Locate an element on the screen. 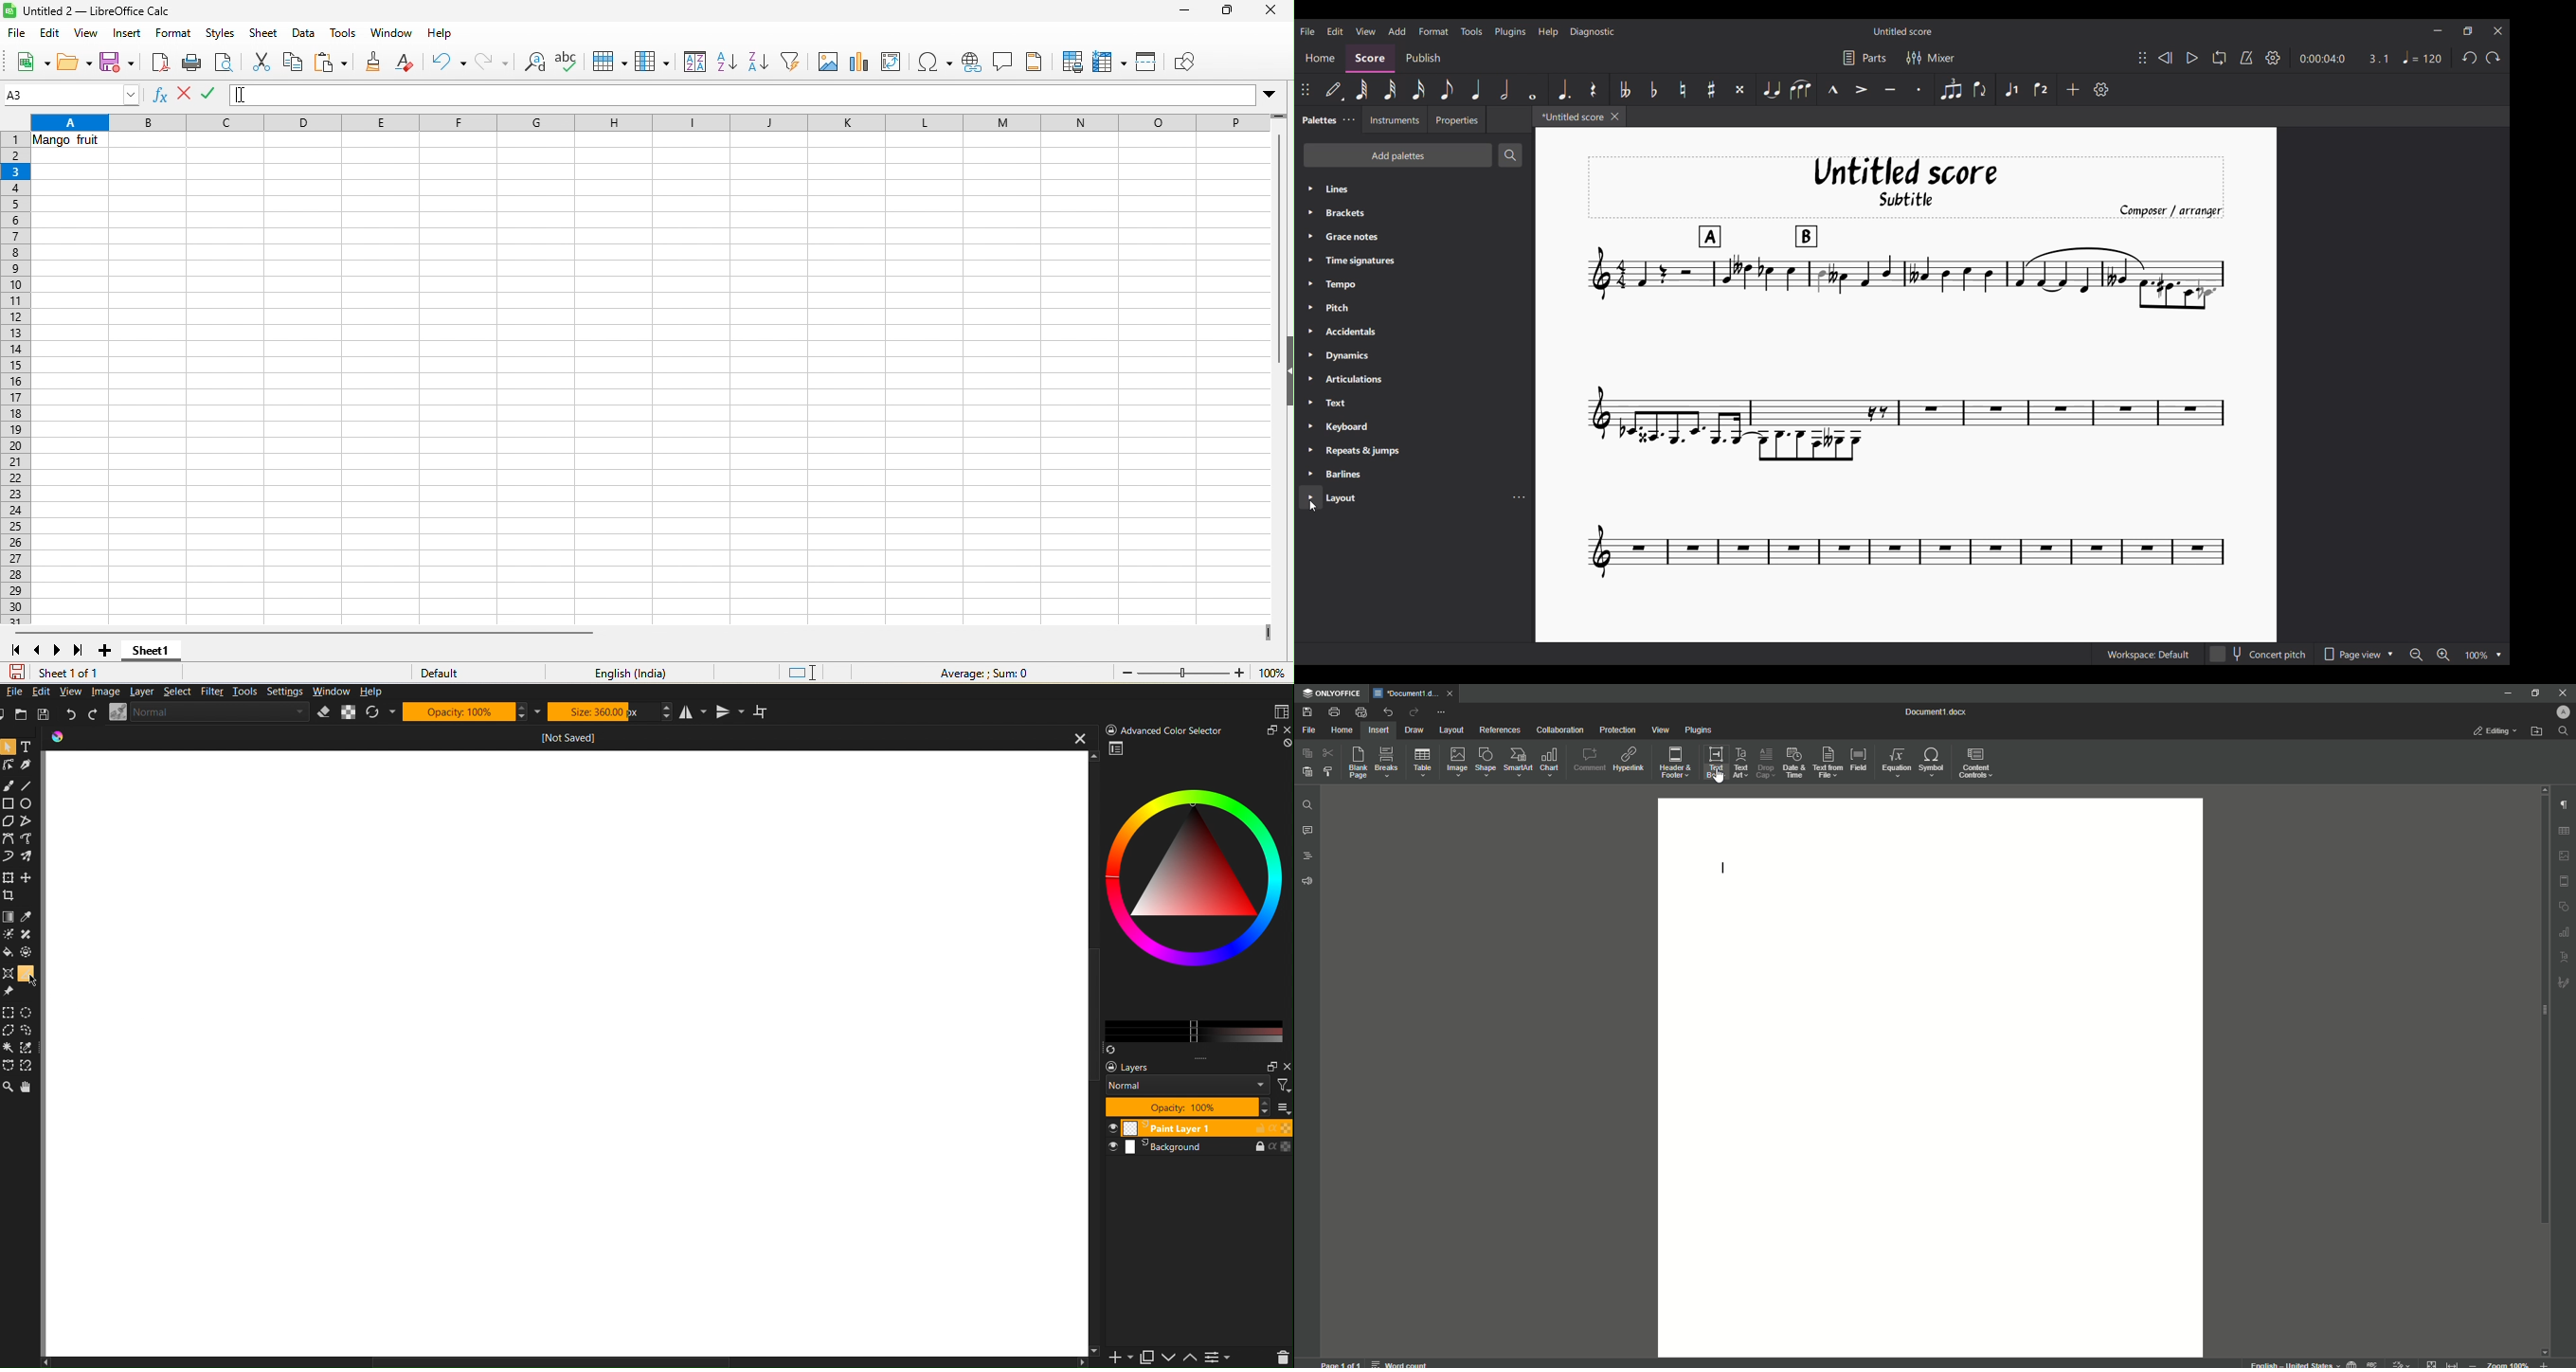 Image resolution: width=2576 pixels, height=1372 pixels. Scroll is located at coordinates (2541, 1019).